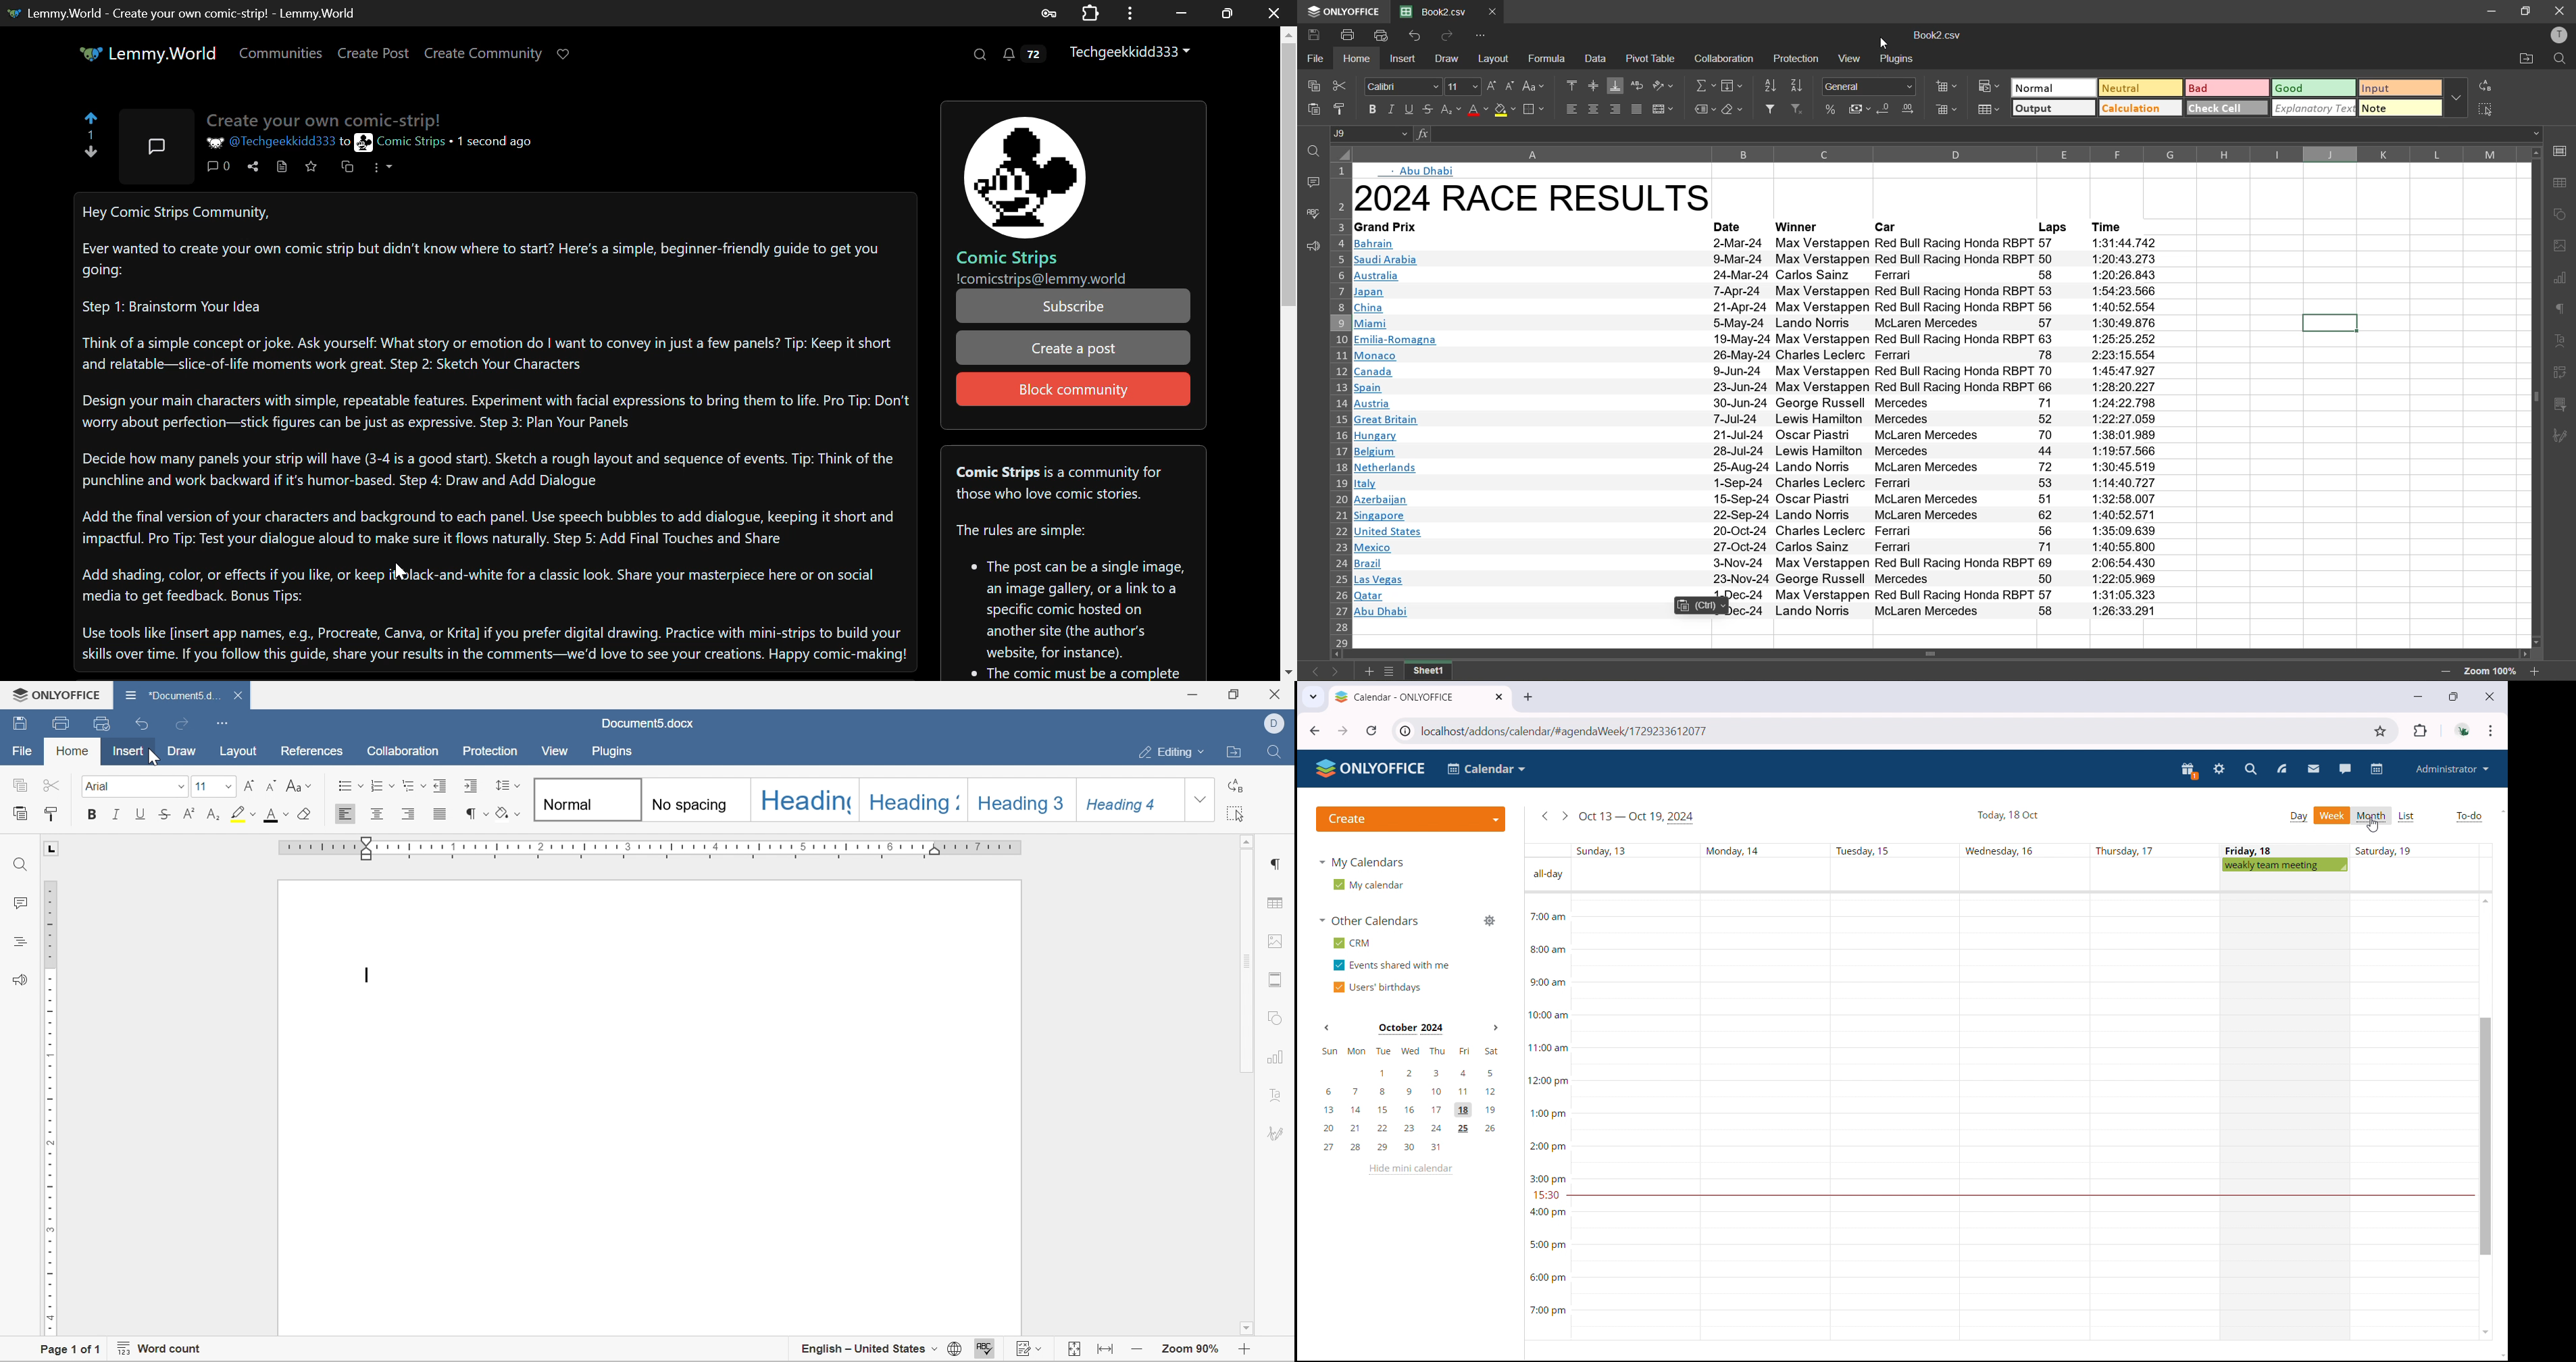 The width and height of the screenshot is (2576, 1372). What do you see at coordinates (1871, 85) in the screenshot?
I see `number format` at bounding box center [1871, 85].